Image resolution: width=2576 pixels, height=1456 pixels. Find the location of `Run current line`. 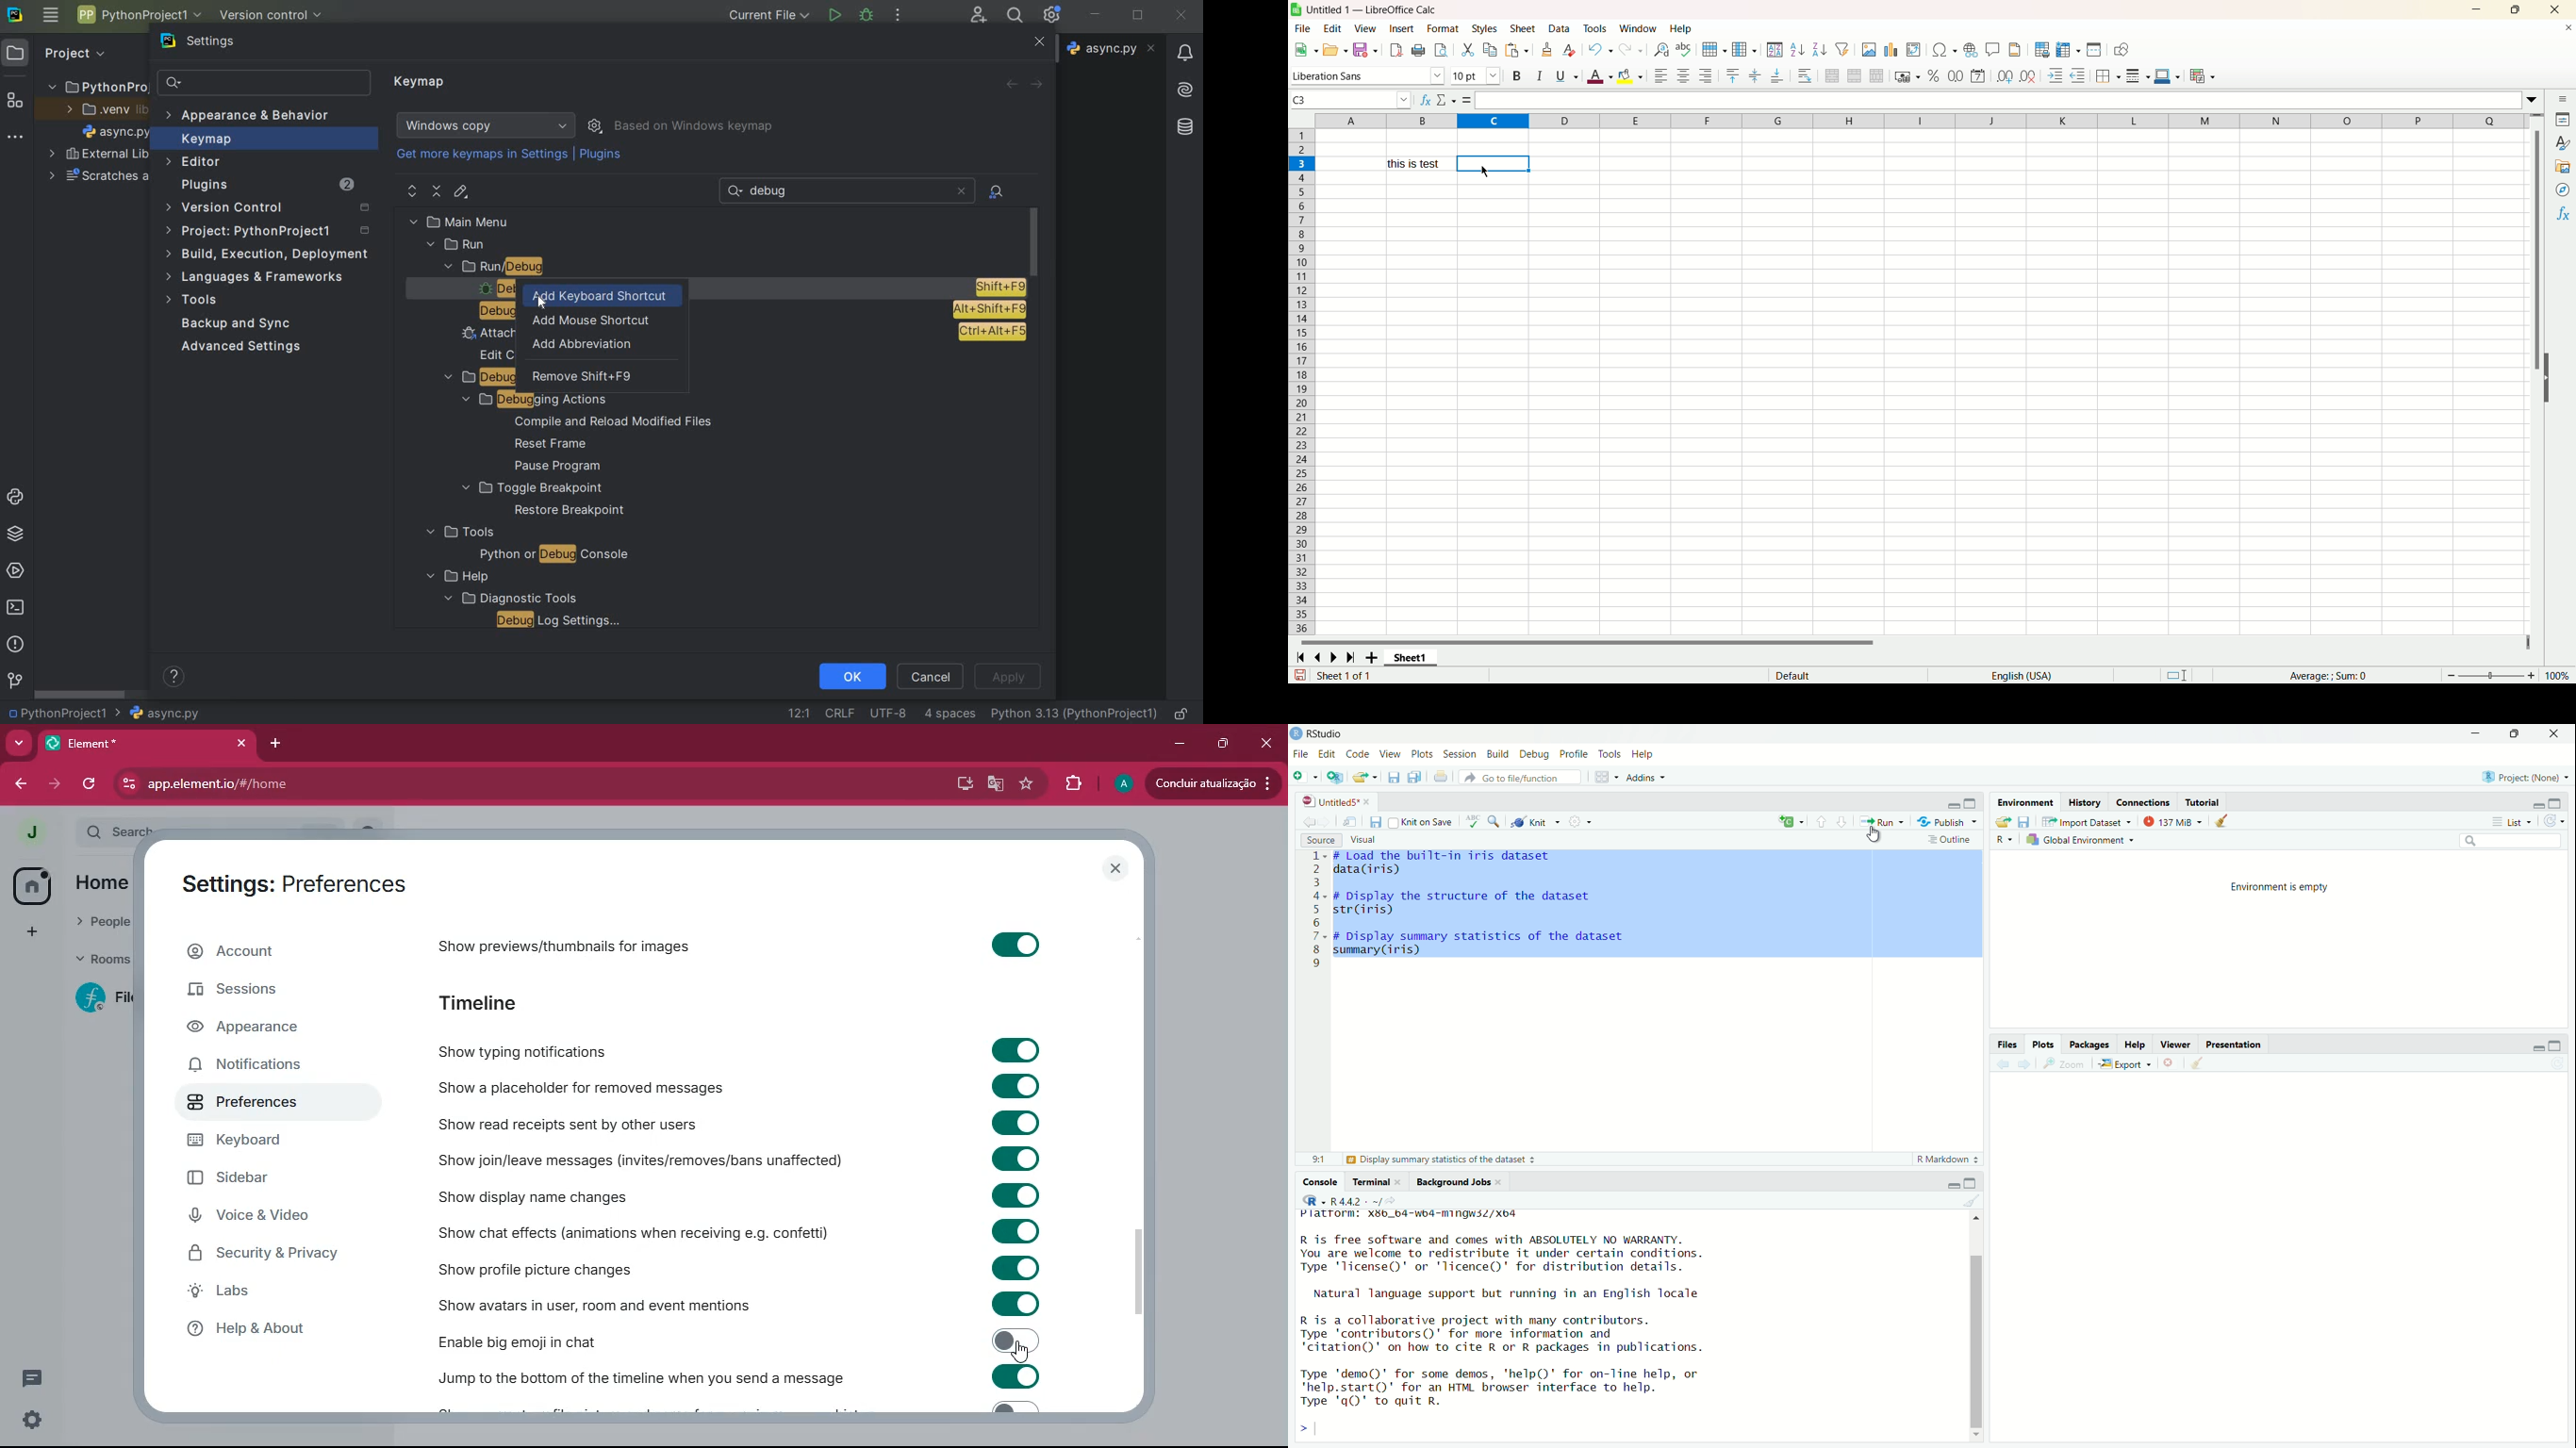

Run current line is located at coordinates (1880, 820).